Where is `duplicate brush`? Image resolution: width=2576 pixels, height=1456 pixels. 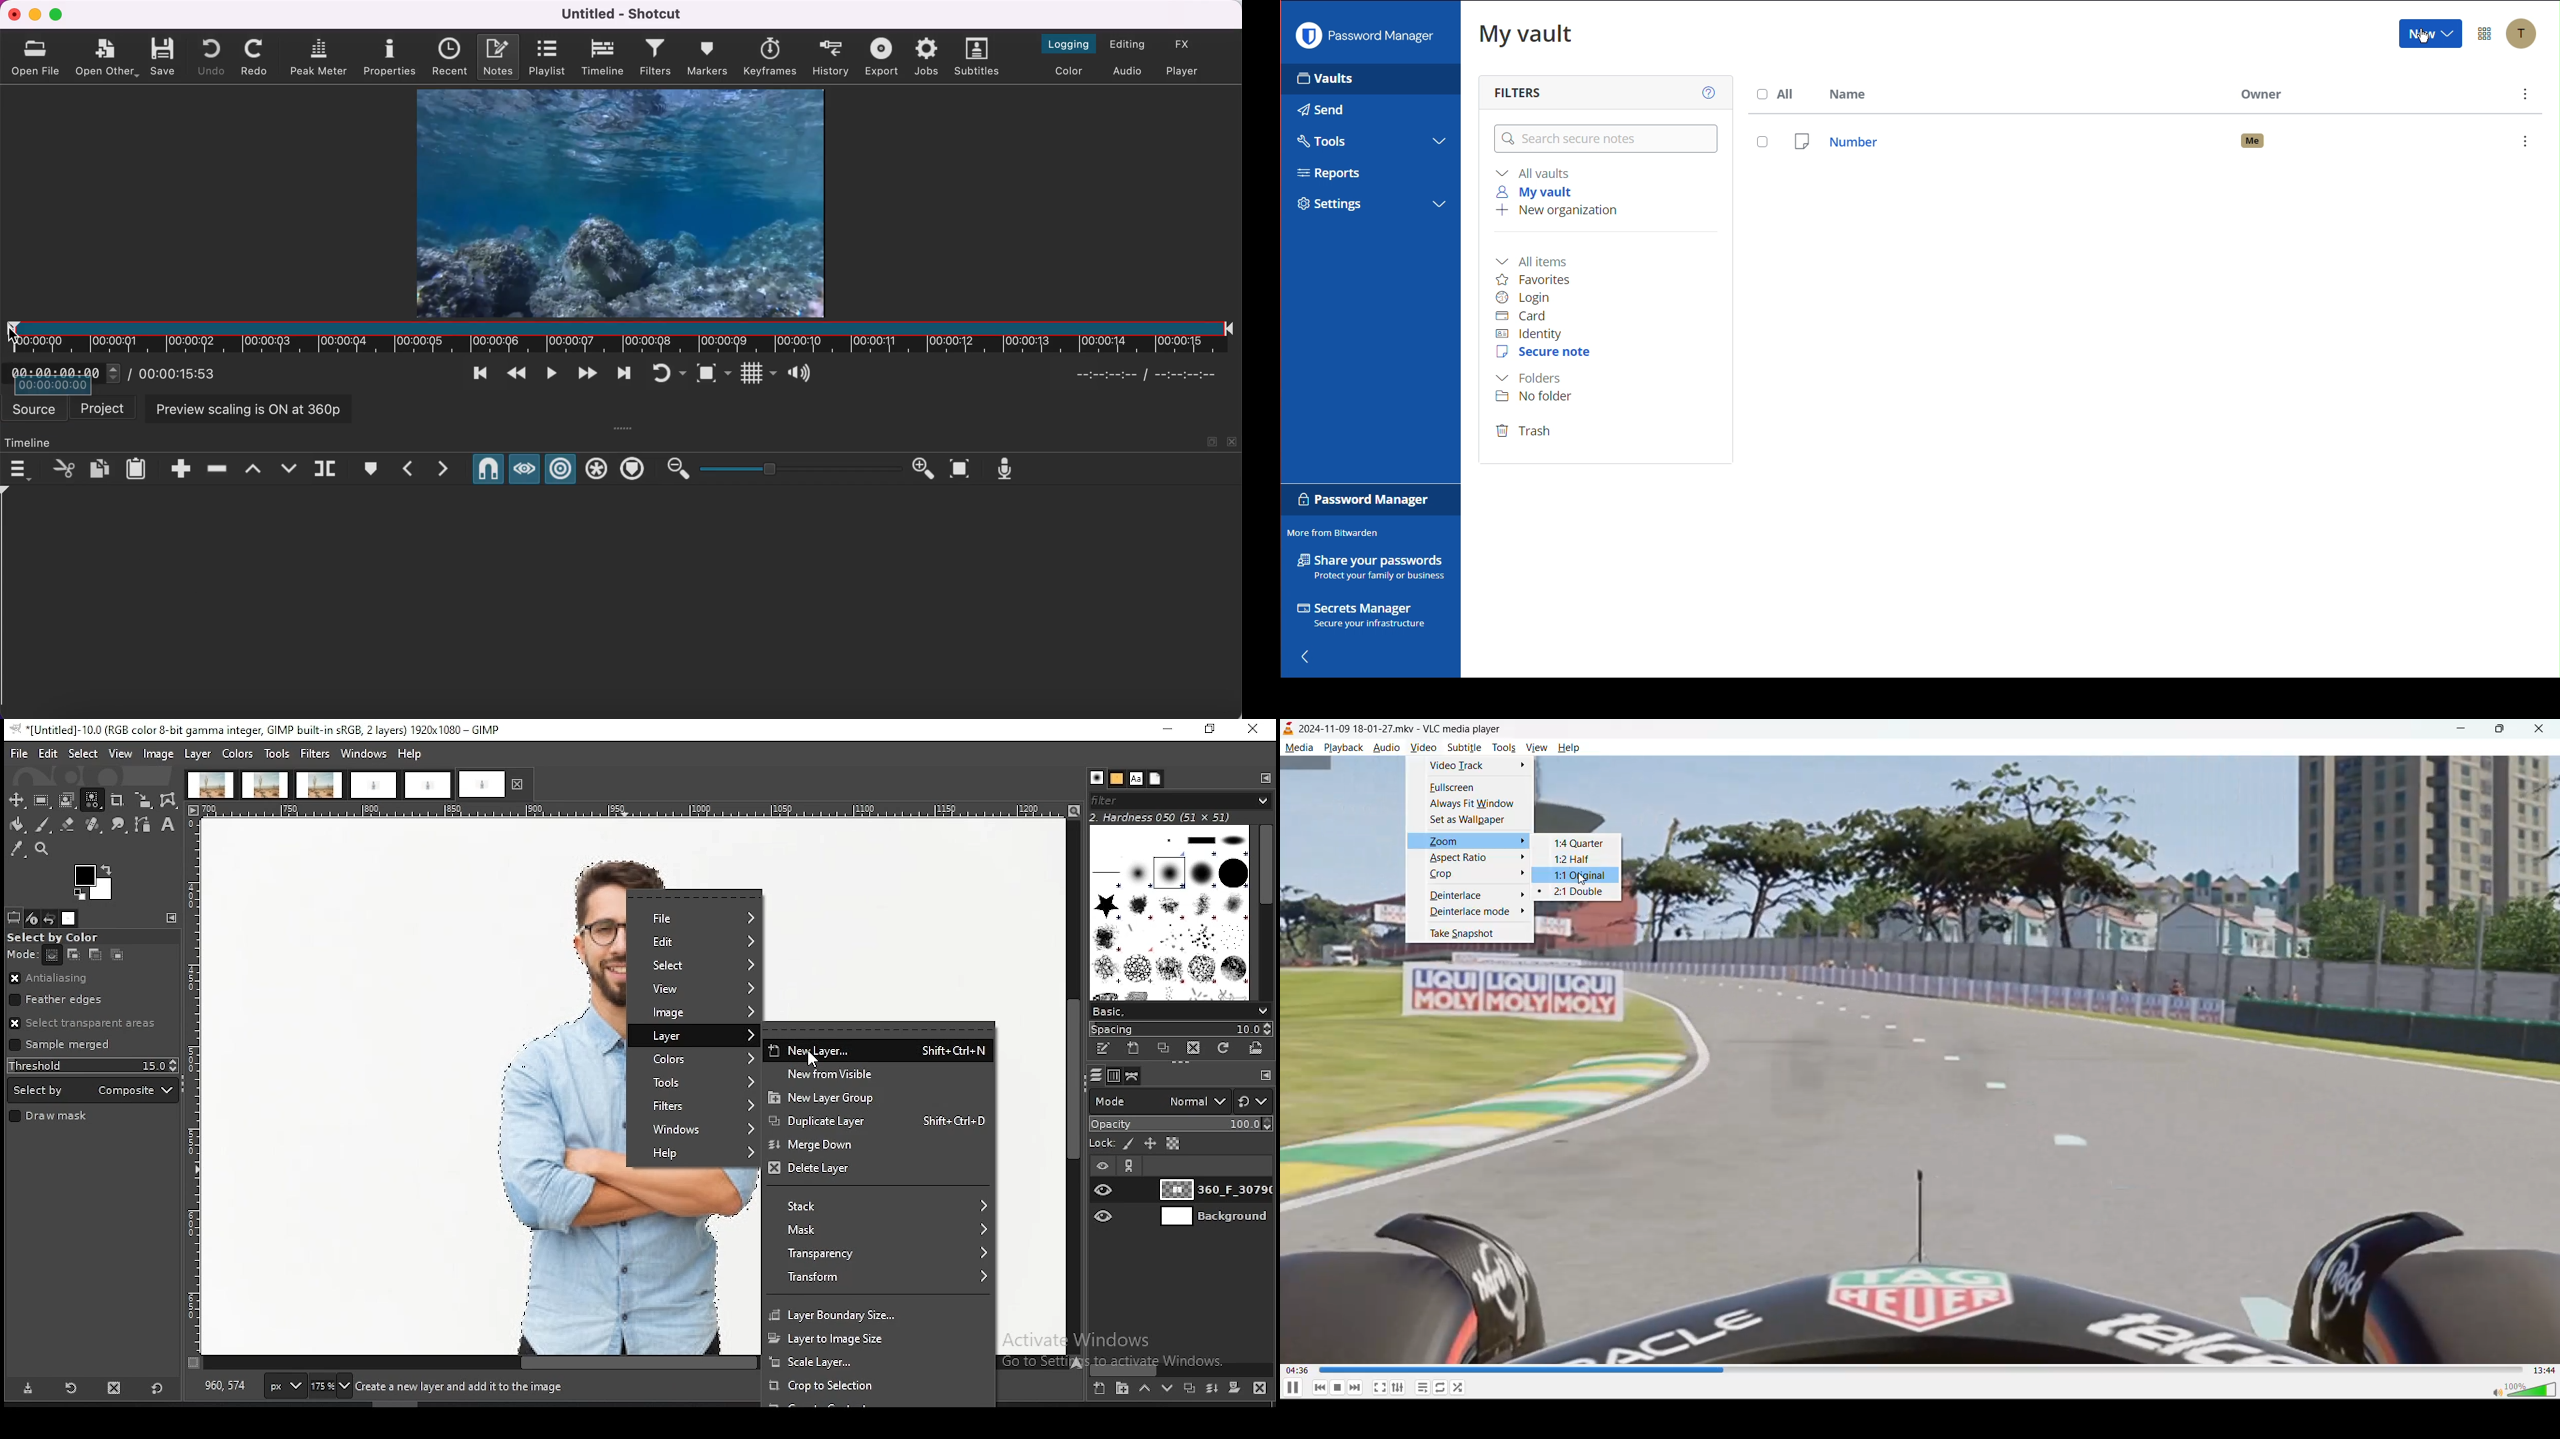 duplicate brush is located at coordinates (1165, 1050).